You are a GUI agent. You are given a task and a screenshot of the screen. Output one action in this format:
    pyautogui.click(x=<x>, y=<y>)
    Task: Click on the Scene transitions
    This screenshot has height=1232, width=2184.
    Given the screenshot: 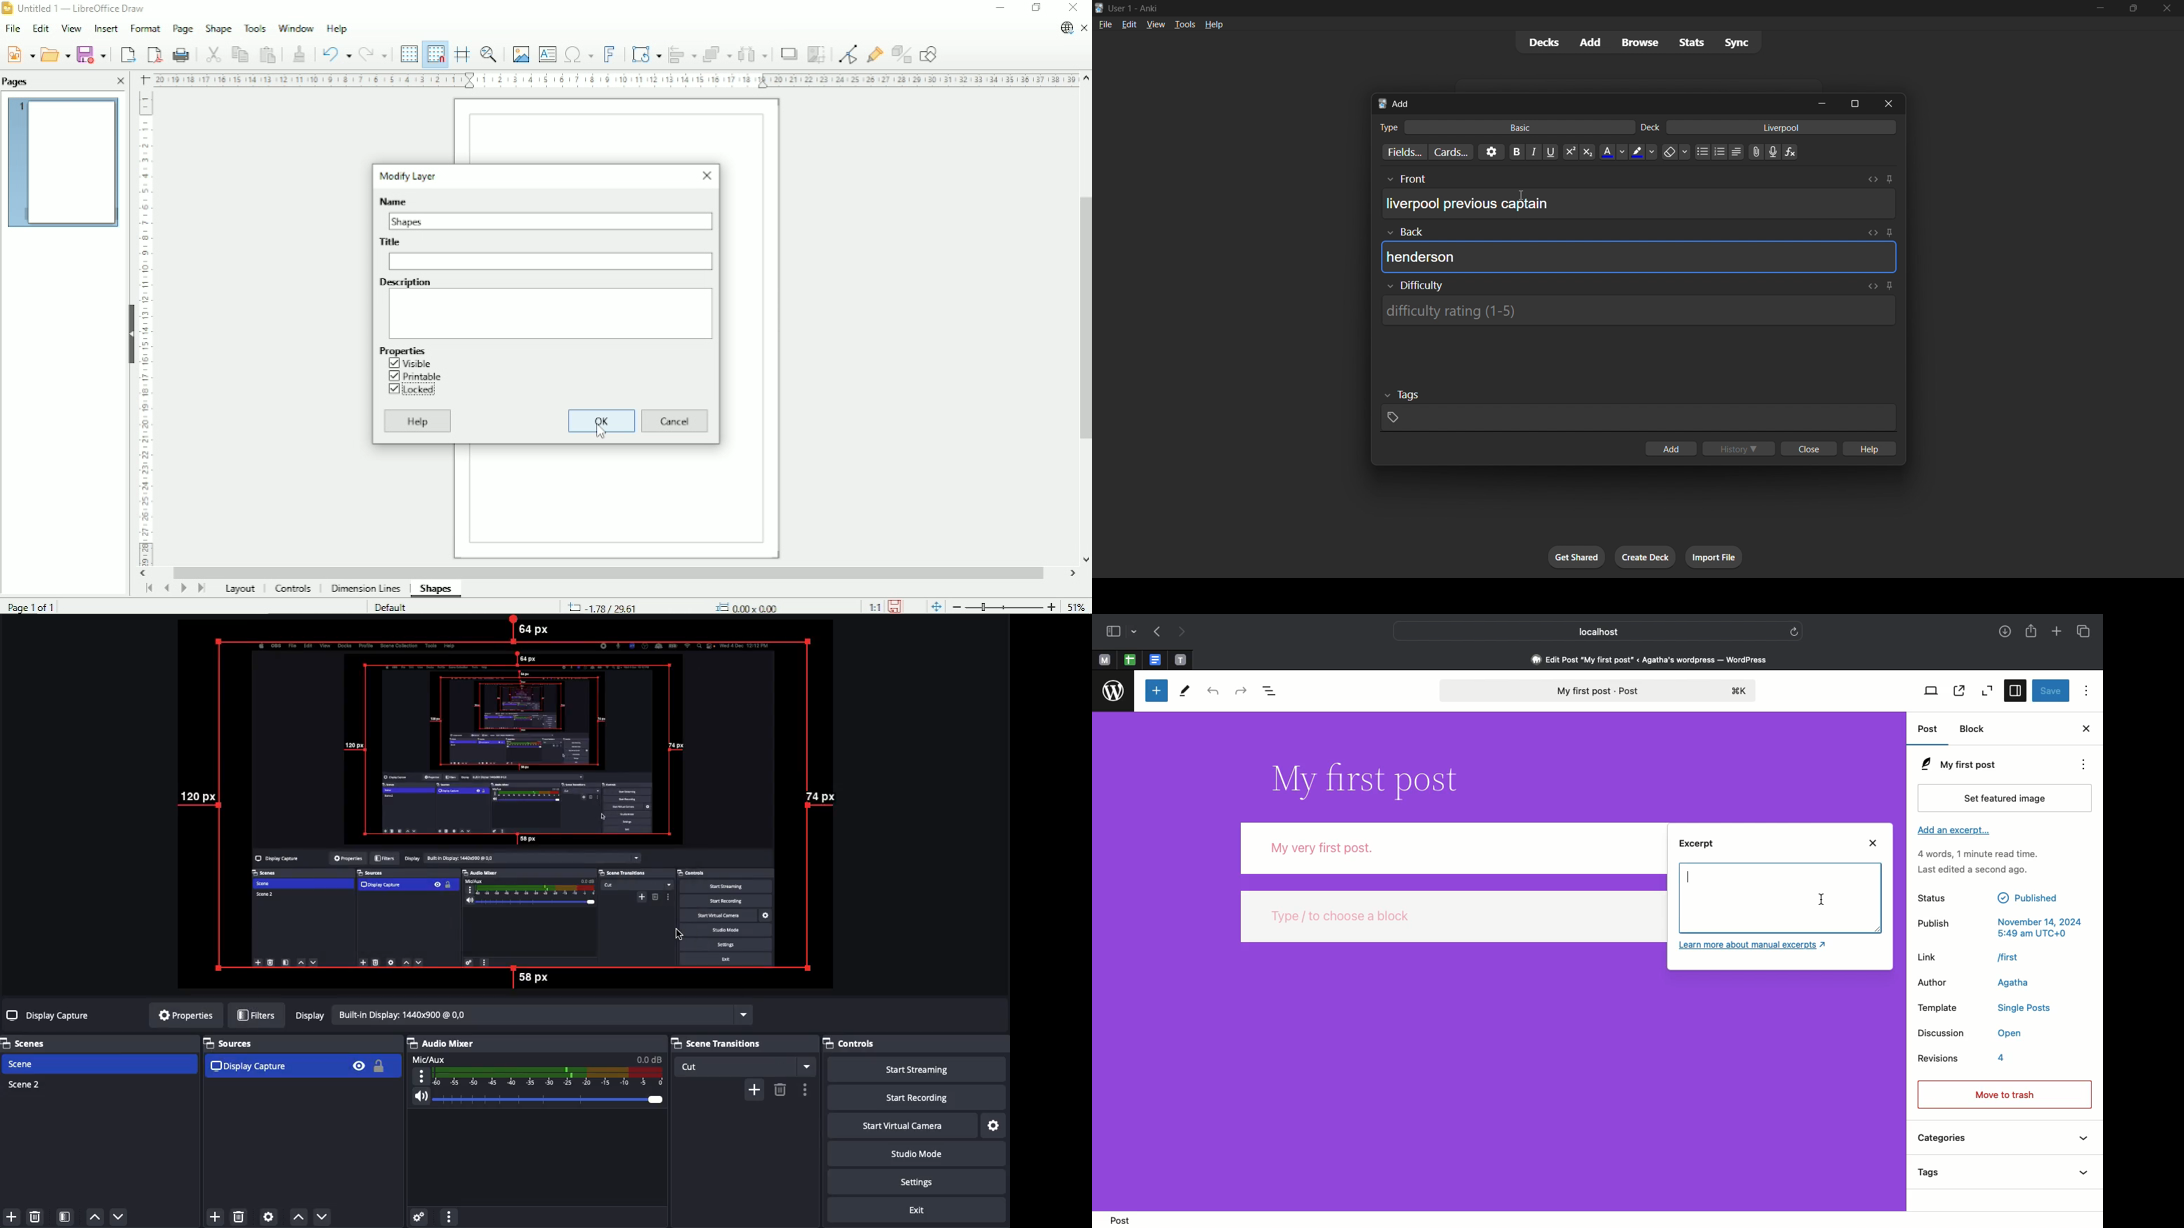 What is the action you would take?
    pyautogui.click(x=743, y=1055)
    